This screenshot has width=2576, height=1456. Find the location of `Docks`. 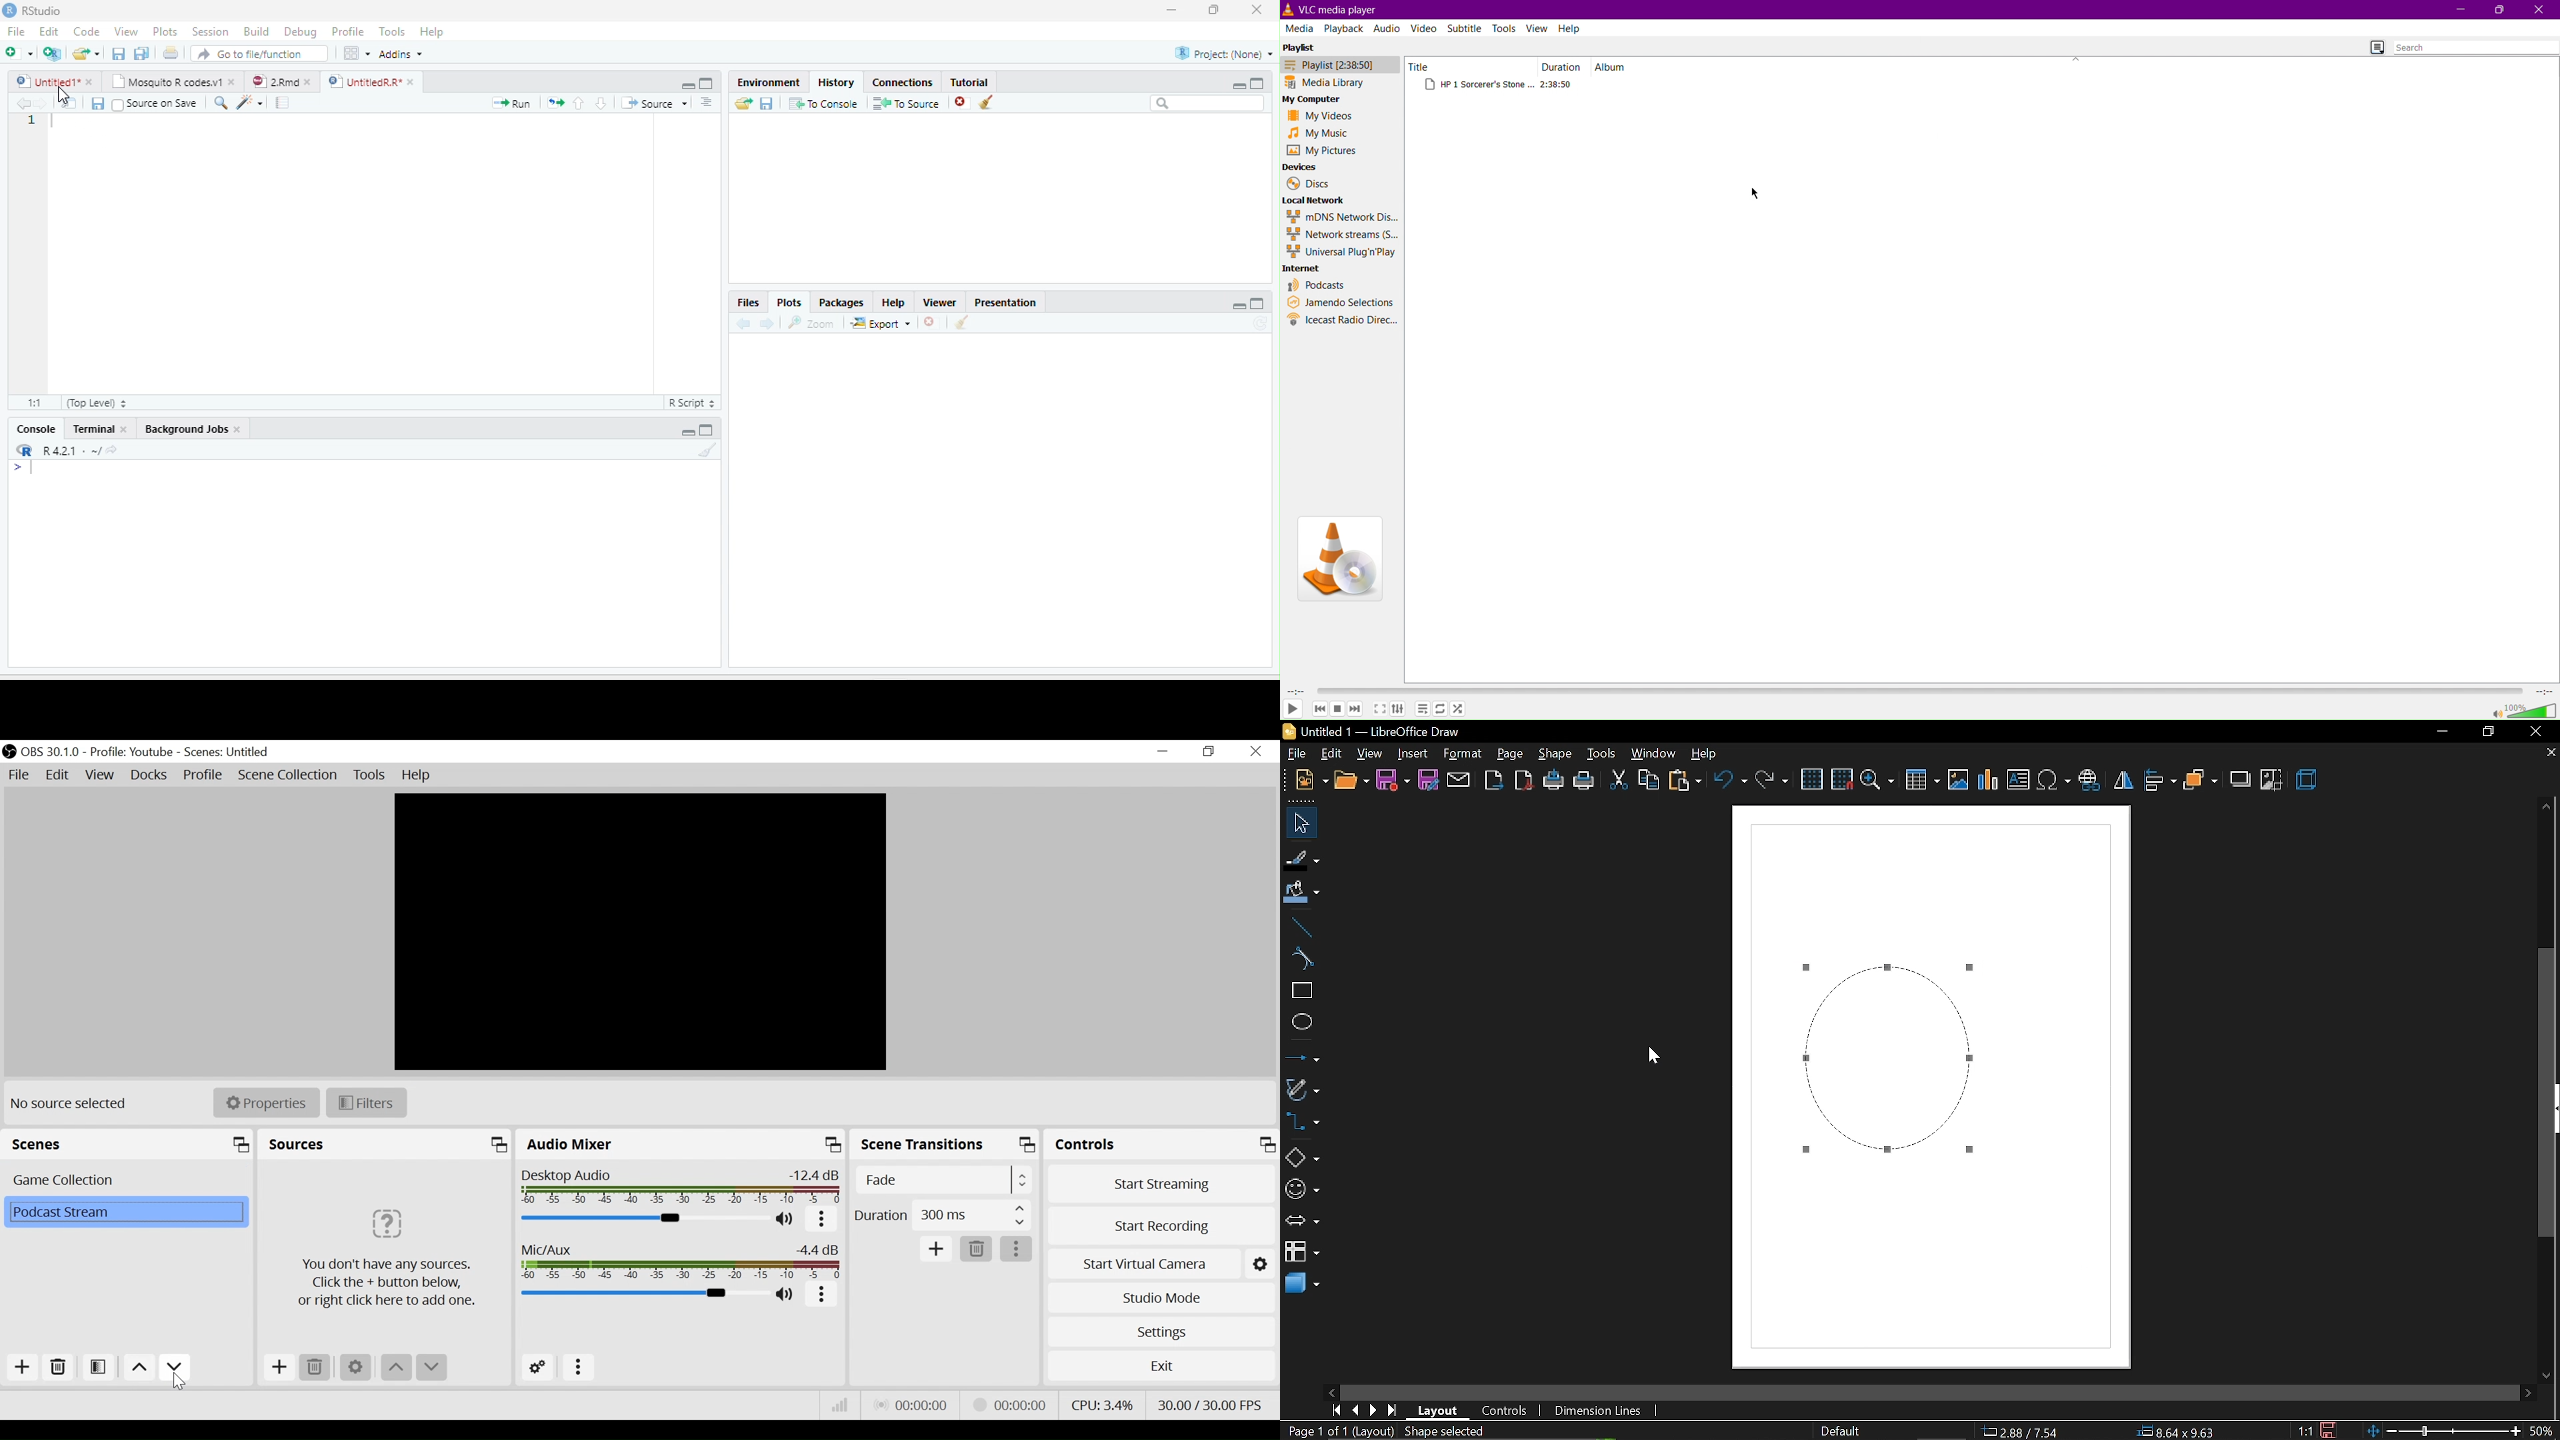

Docks is located at coordinates (149, 777).